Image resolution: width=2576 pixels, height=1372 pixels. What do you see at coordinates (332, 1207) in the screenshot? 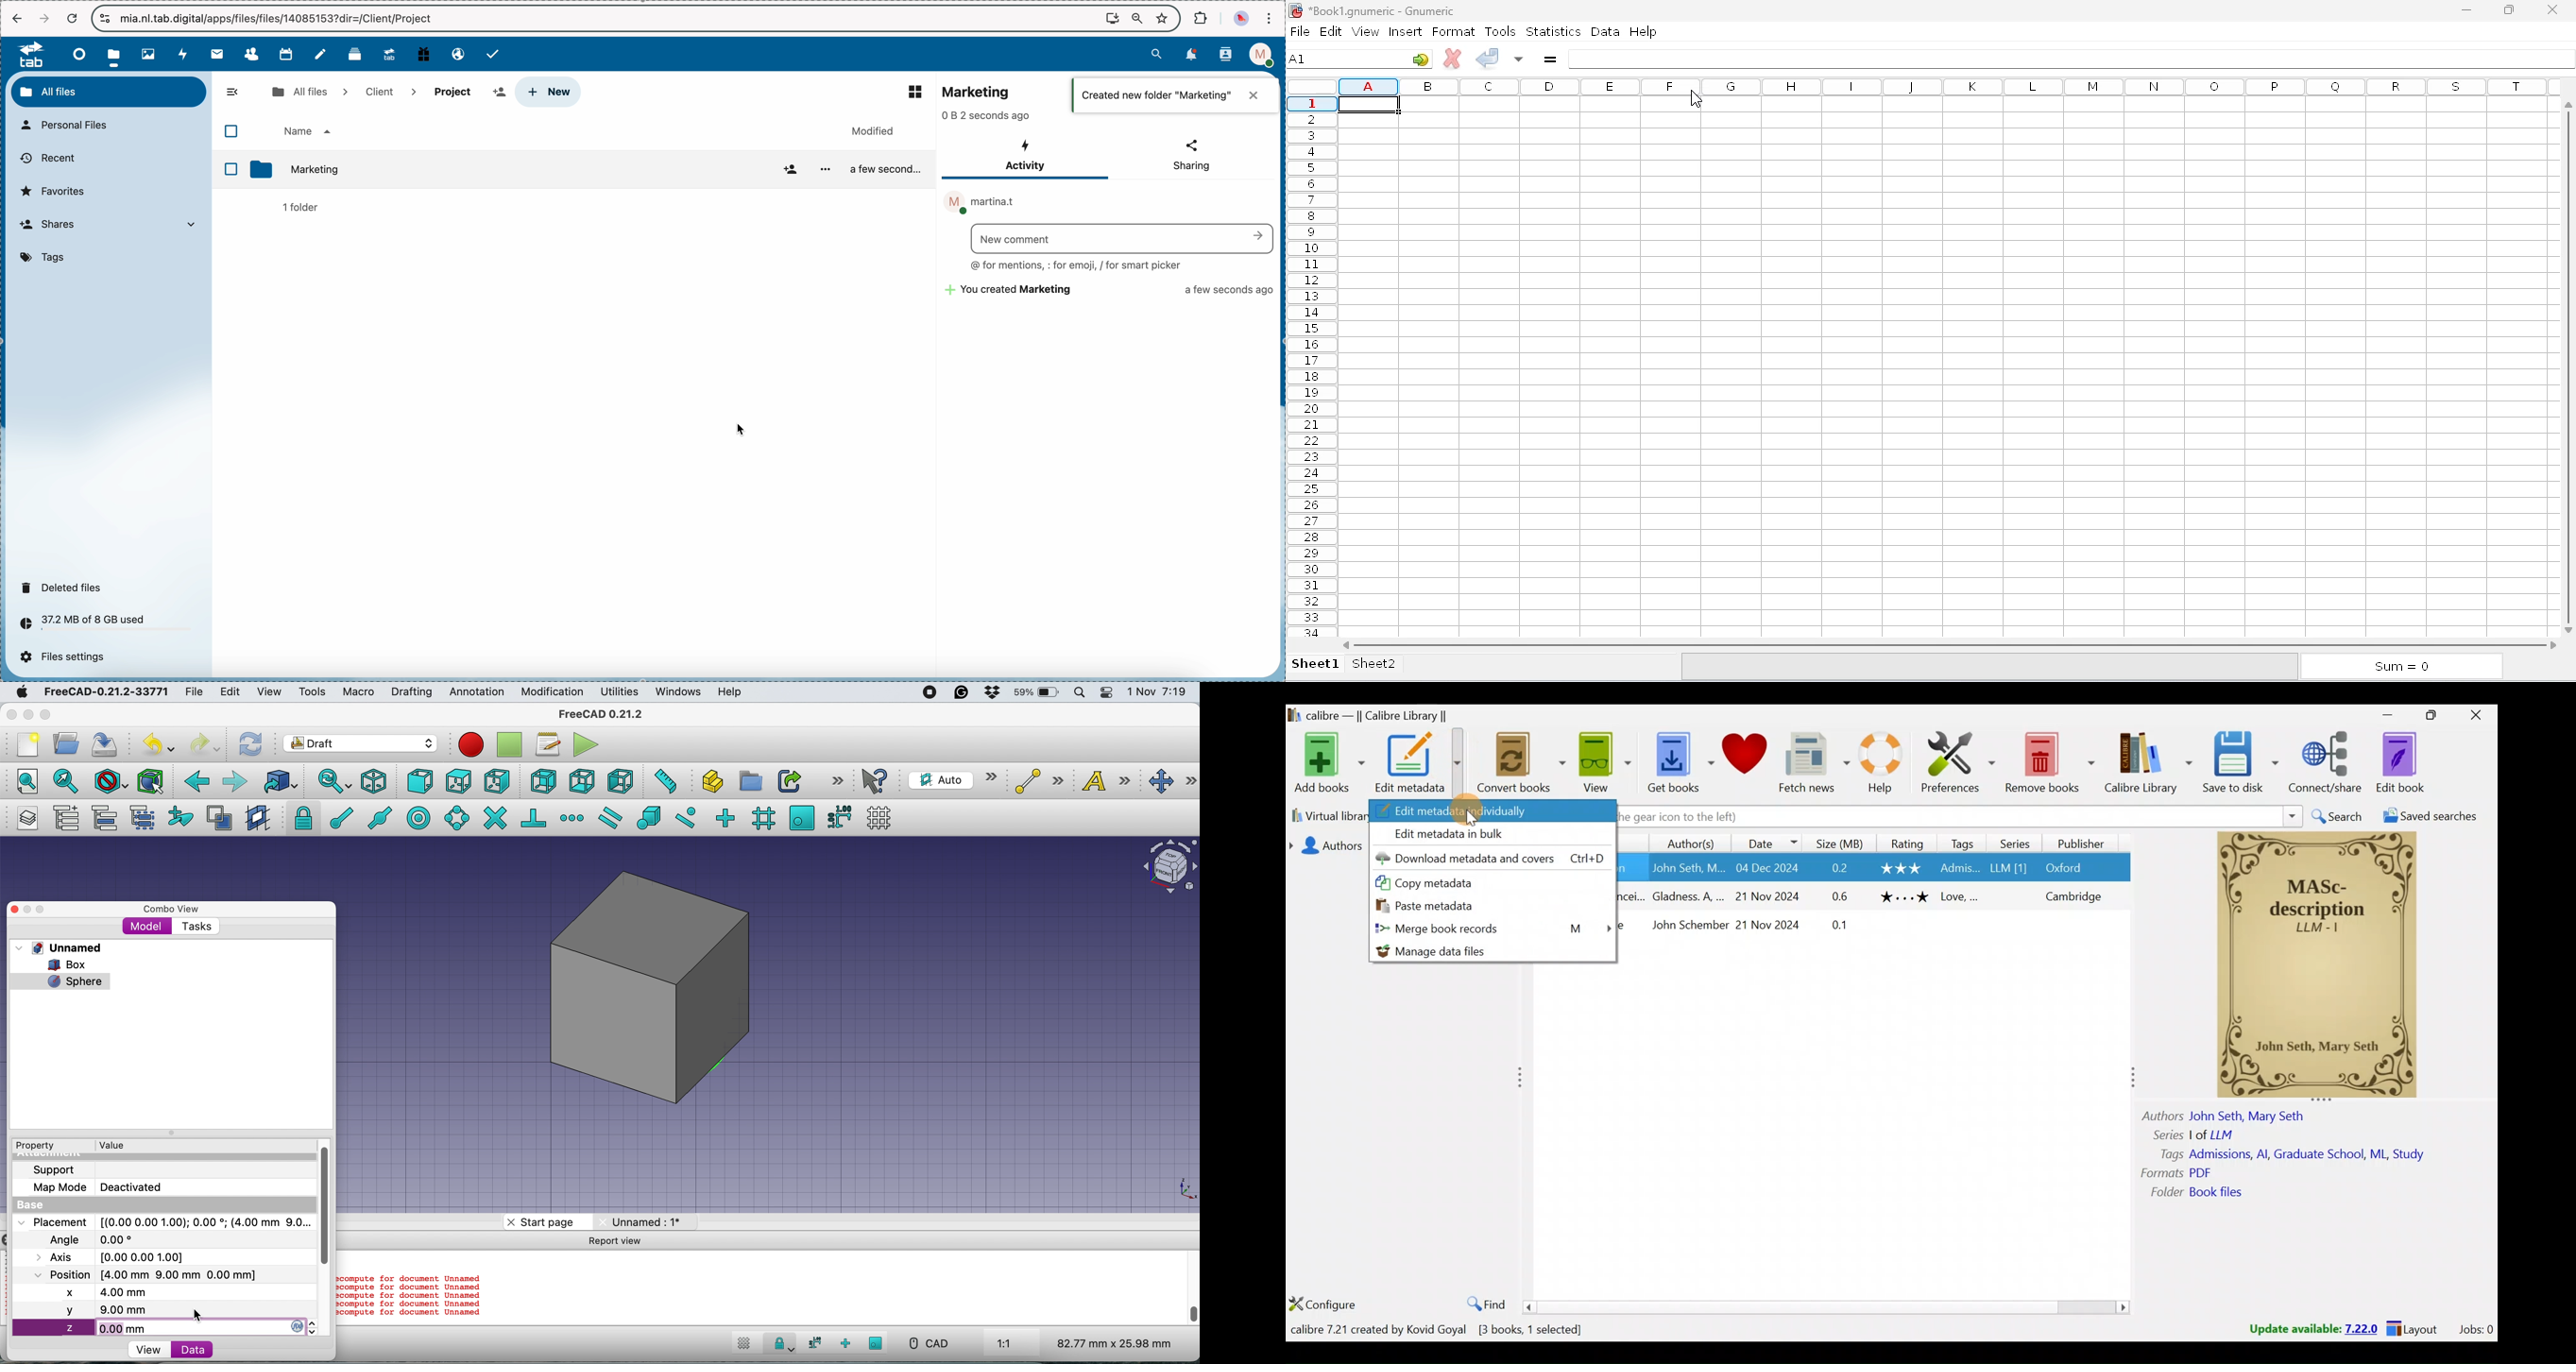
I see `vertical scroll bar` at bounding box center [332, 1207].